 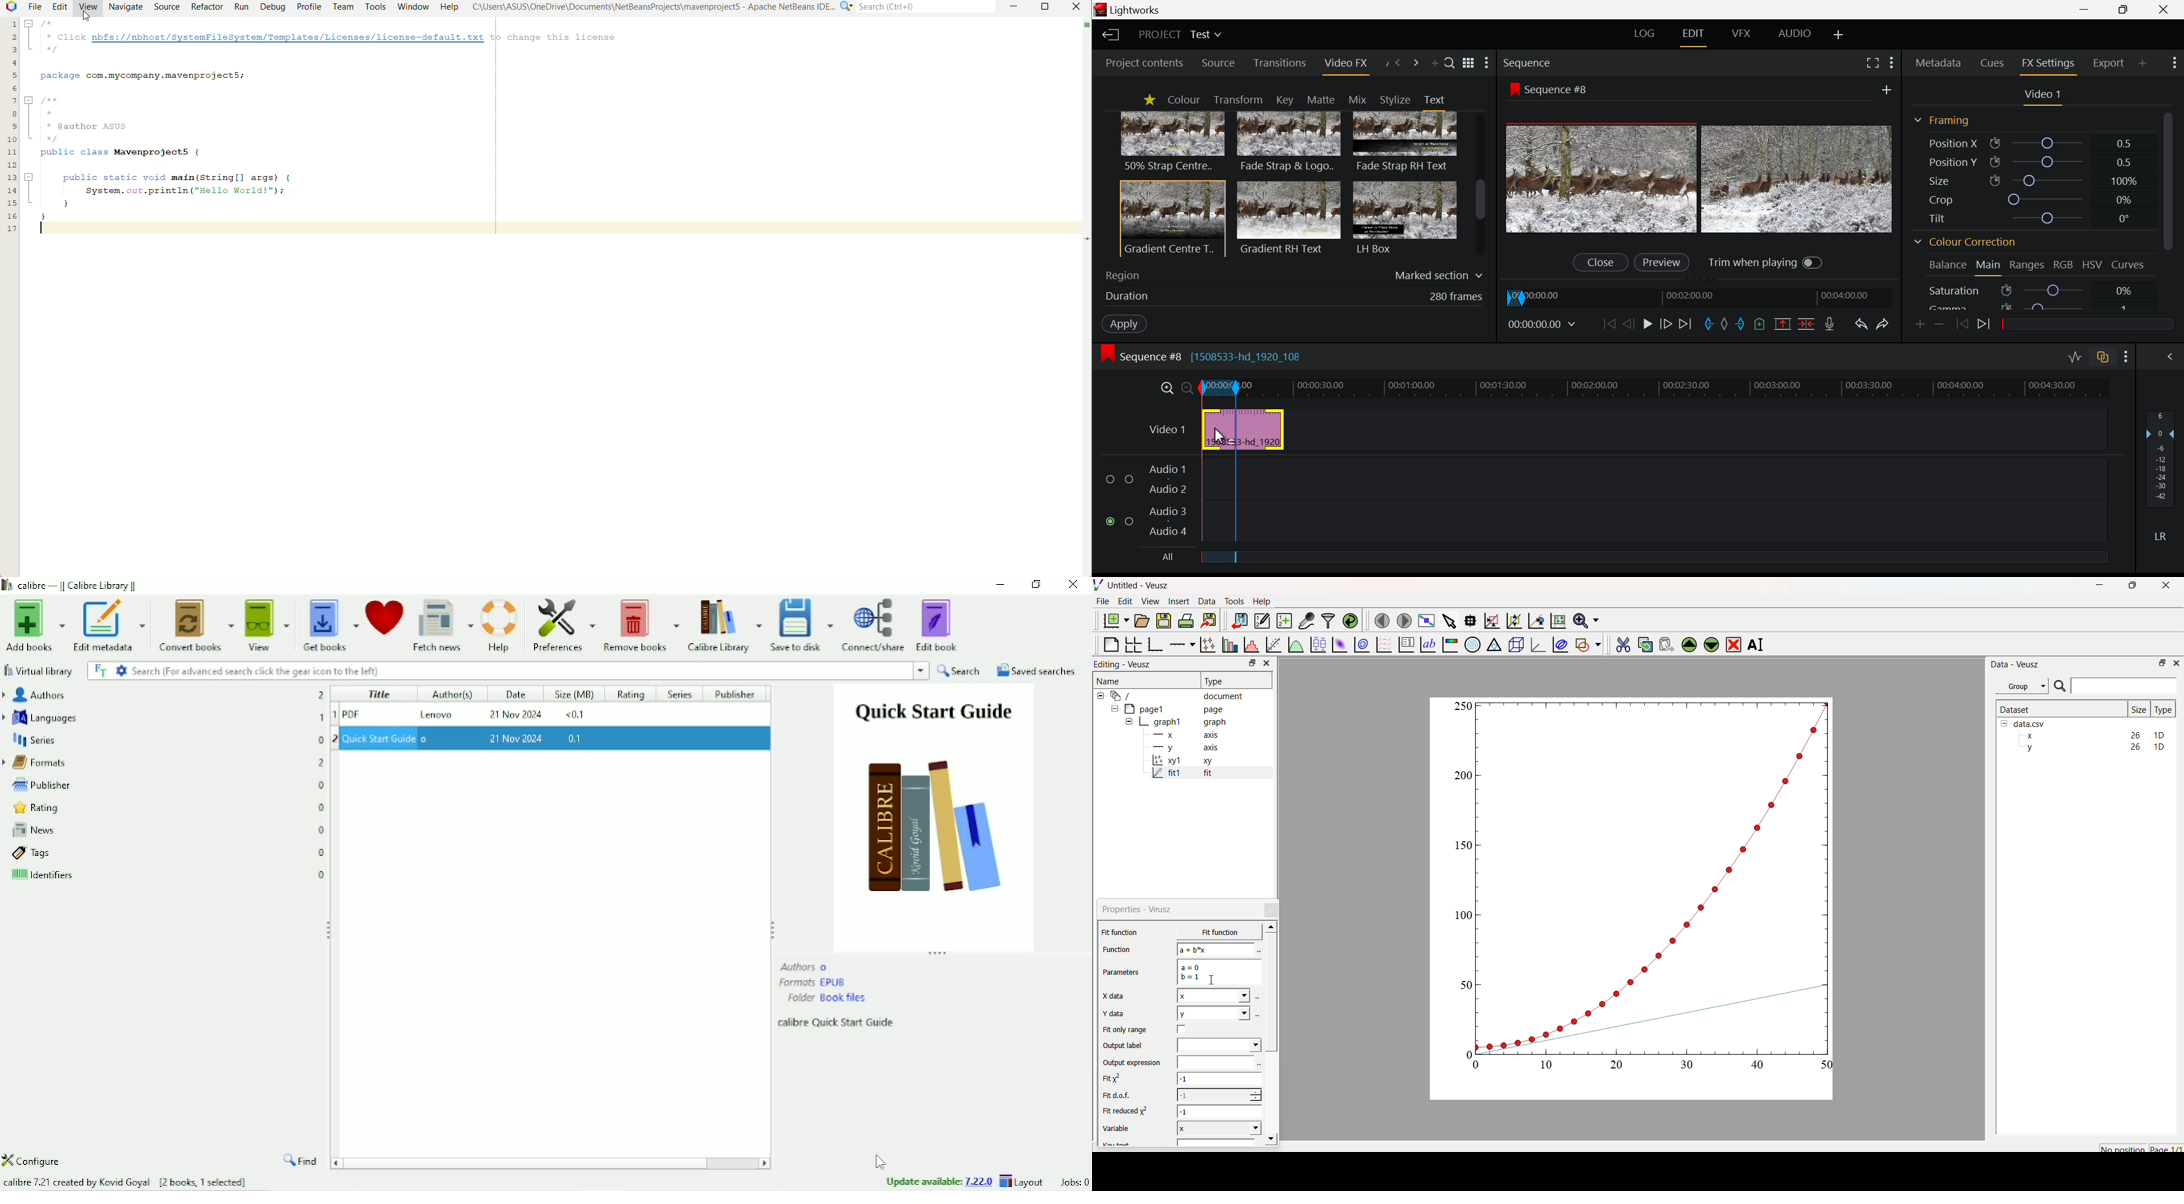 I want to click on Save to disk, so click(x=803, y=625).